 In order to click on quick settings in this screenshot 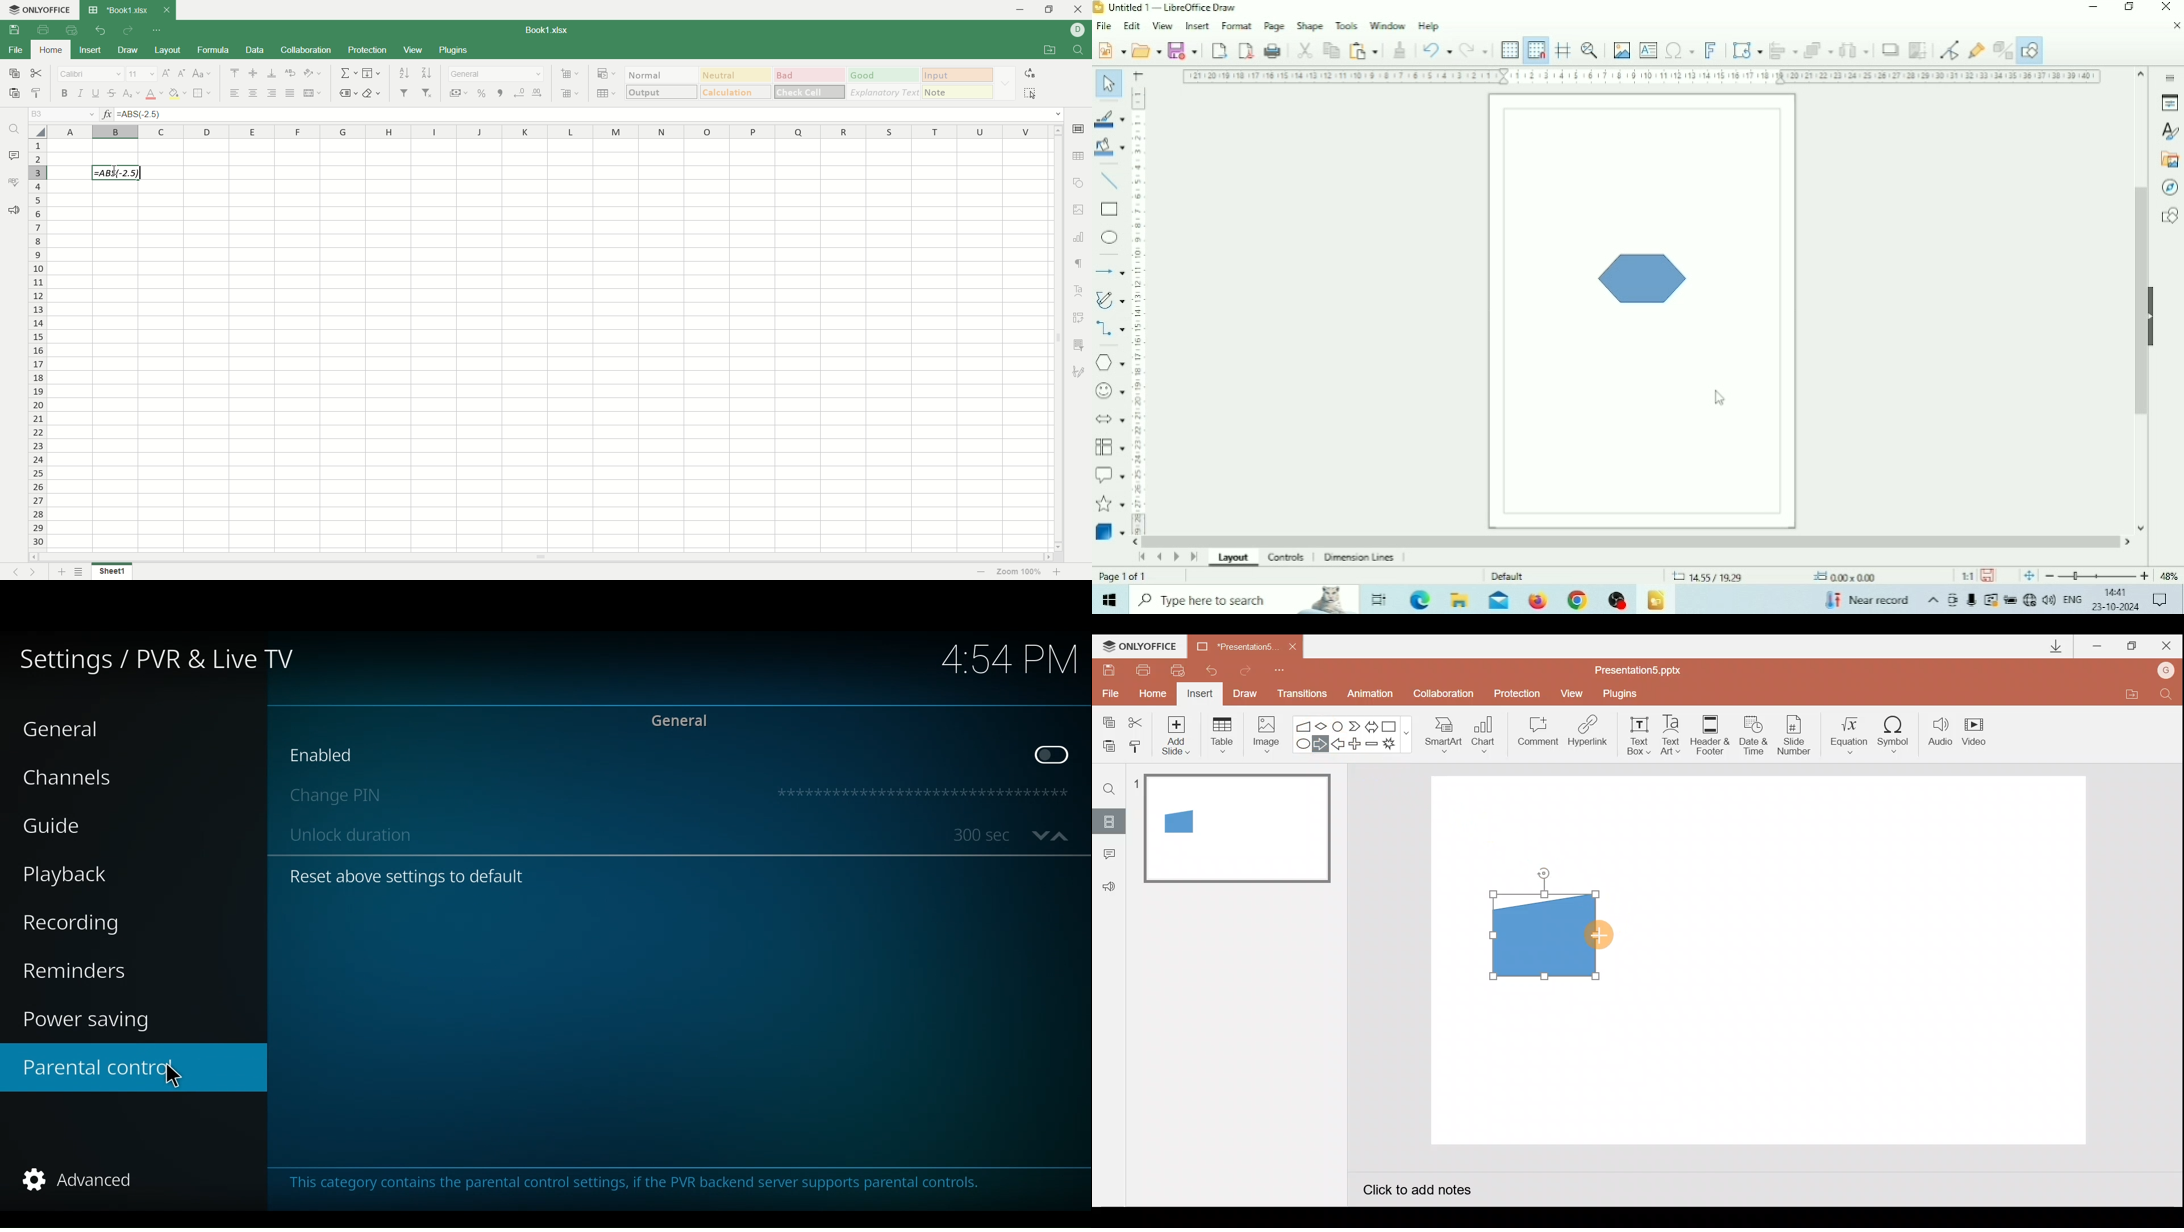, I will do `click(155, 30)`.